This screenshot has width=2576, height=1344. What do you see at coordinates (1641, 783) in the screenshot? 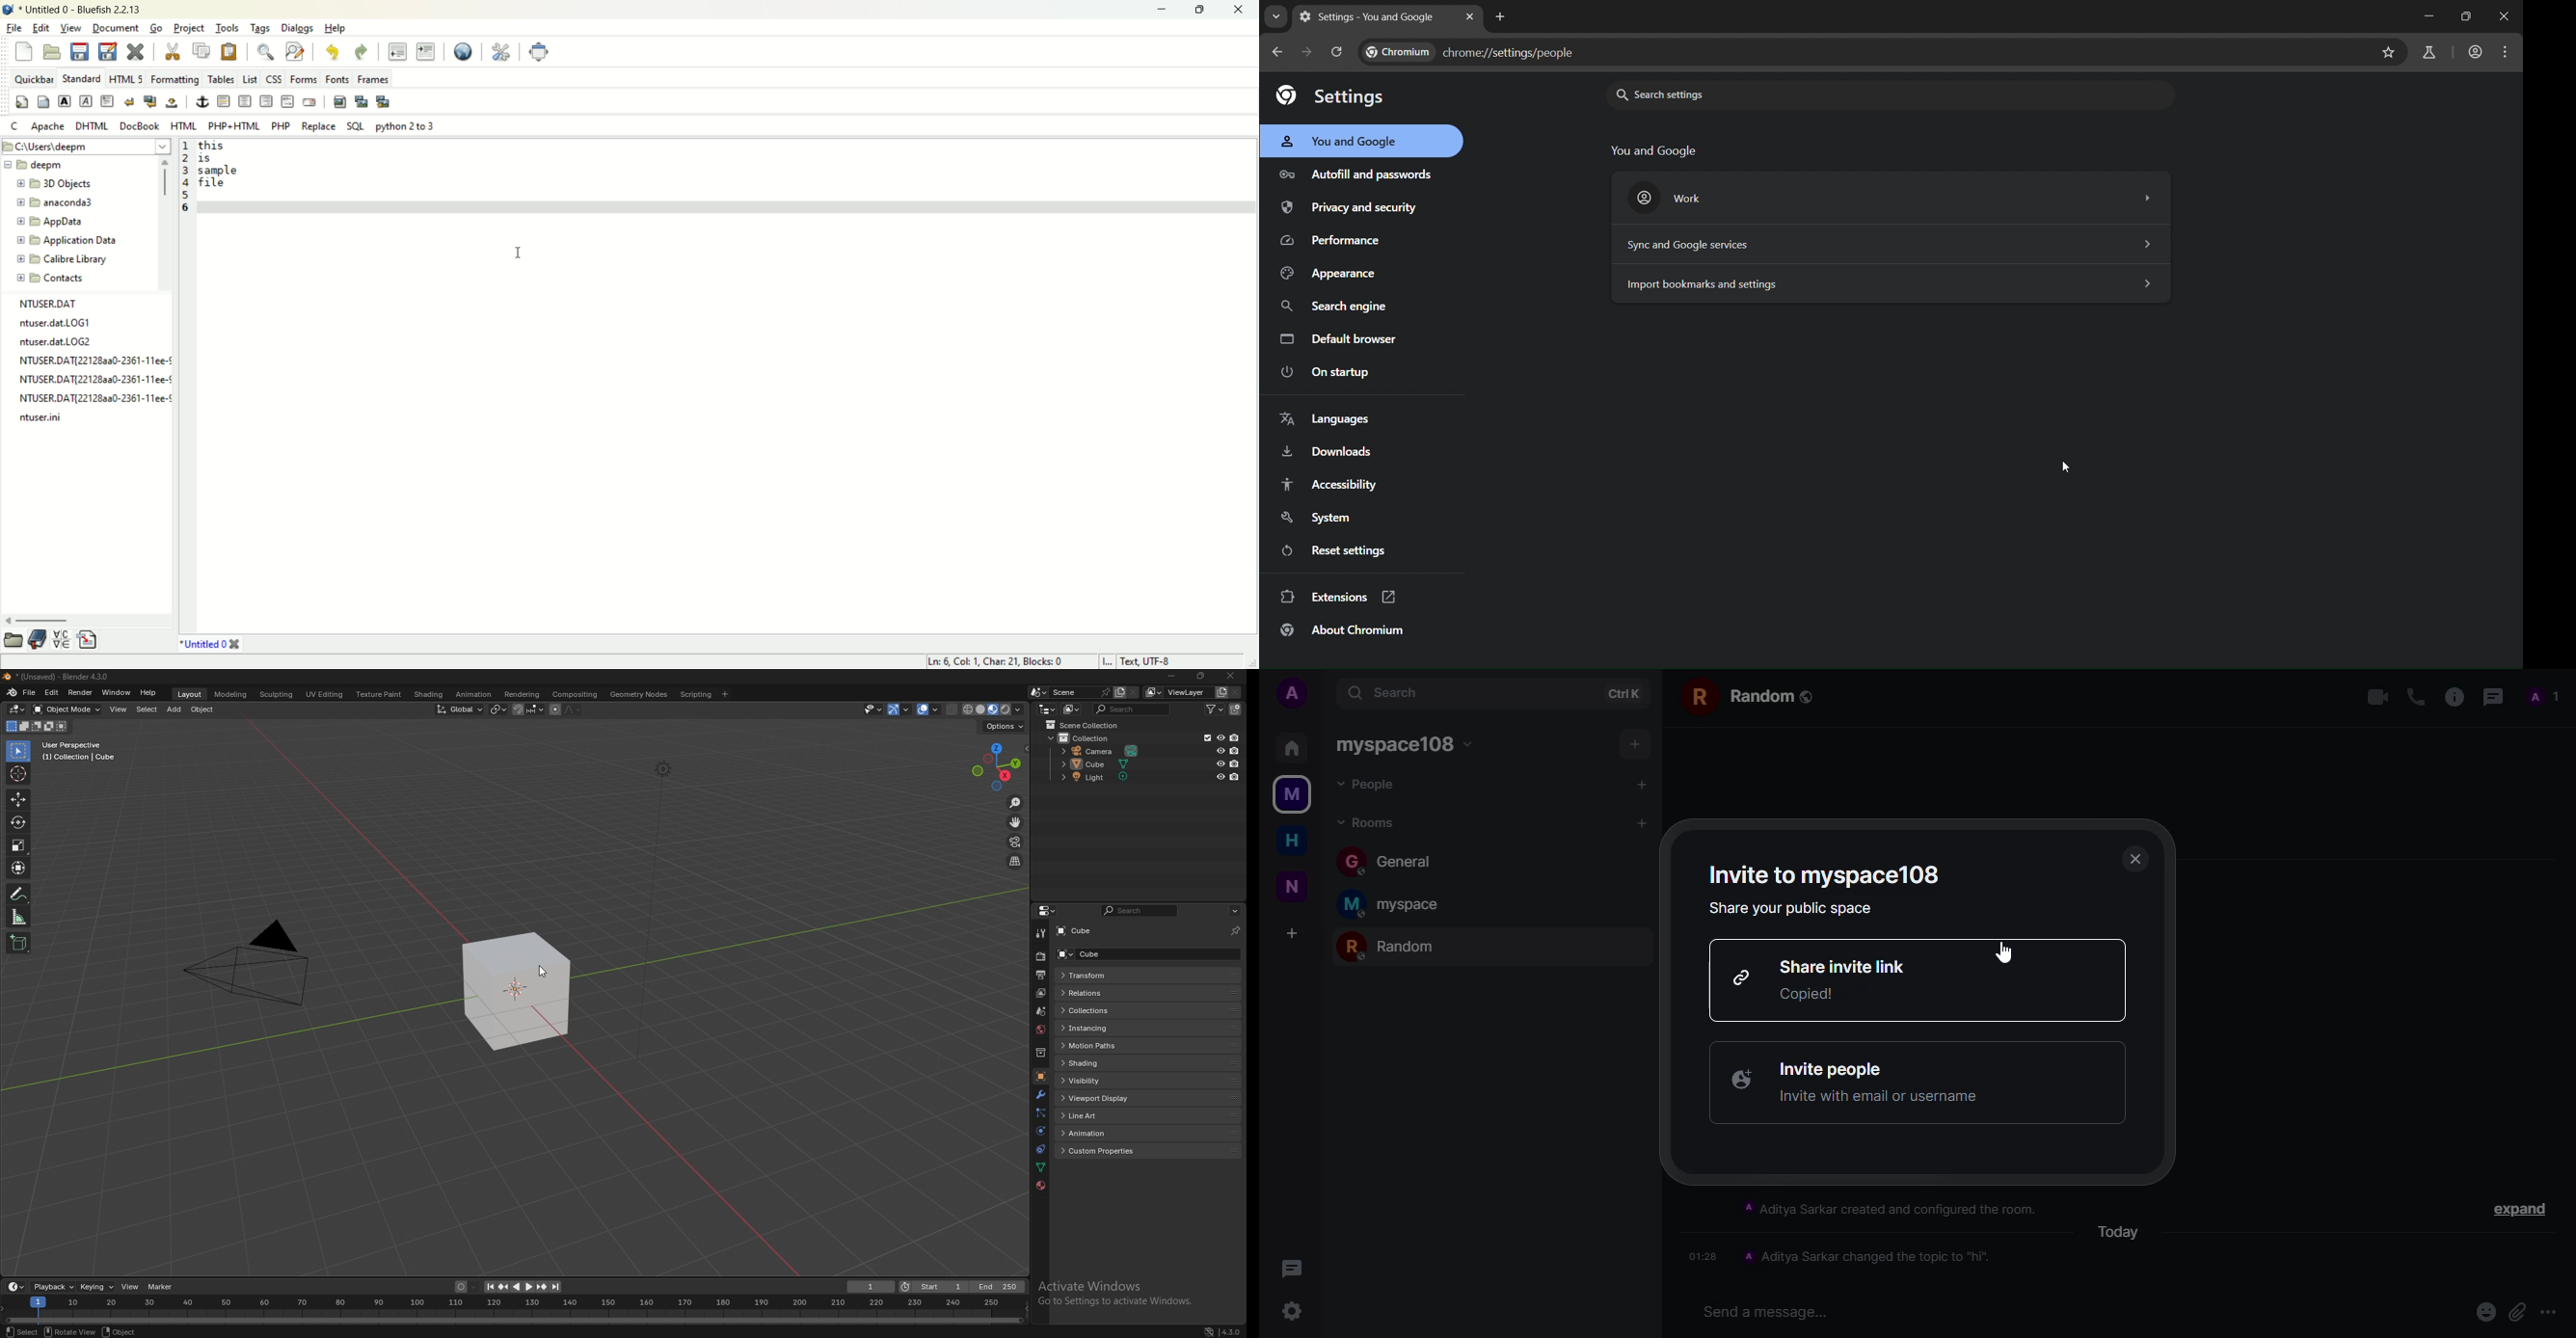
I see `add` at bounding box center [1641, 783].